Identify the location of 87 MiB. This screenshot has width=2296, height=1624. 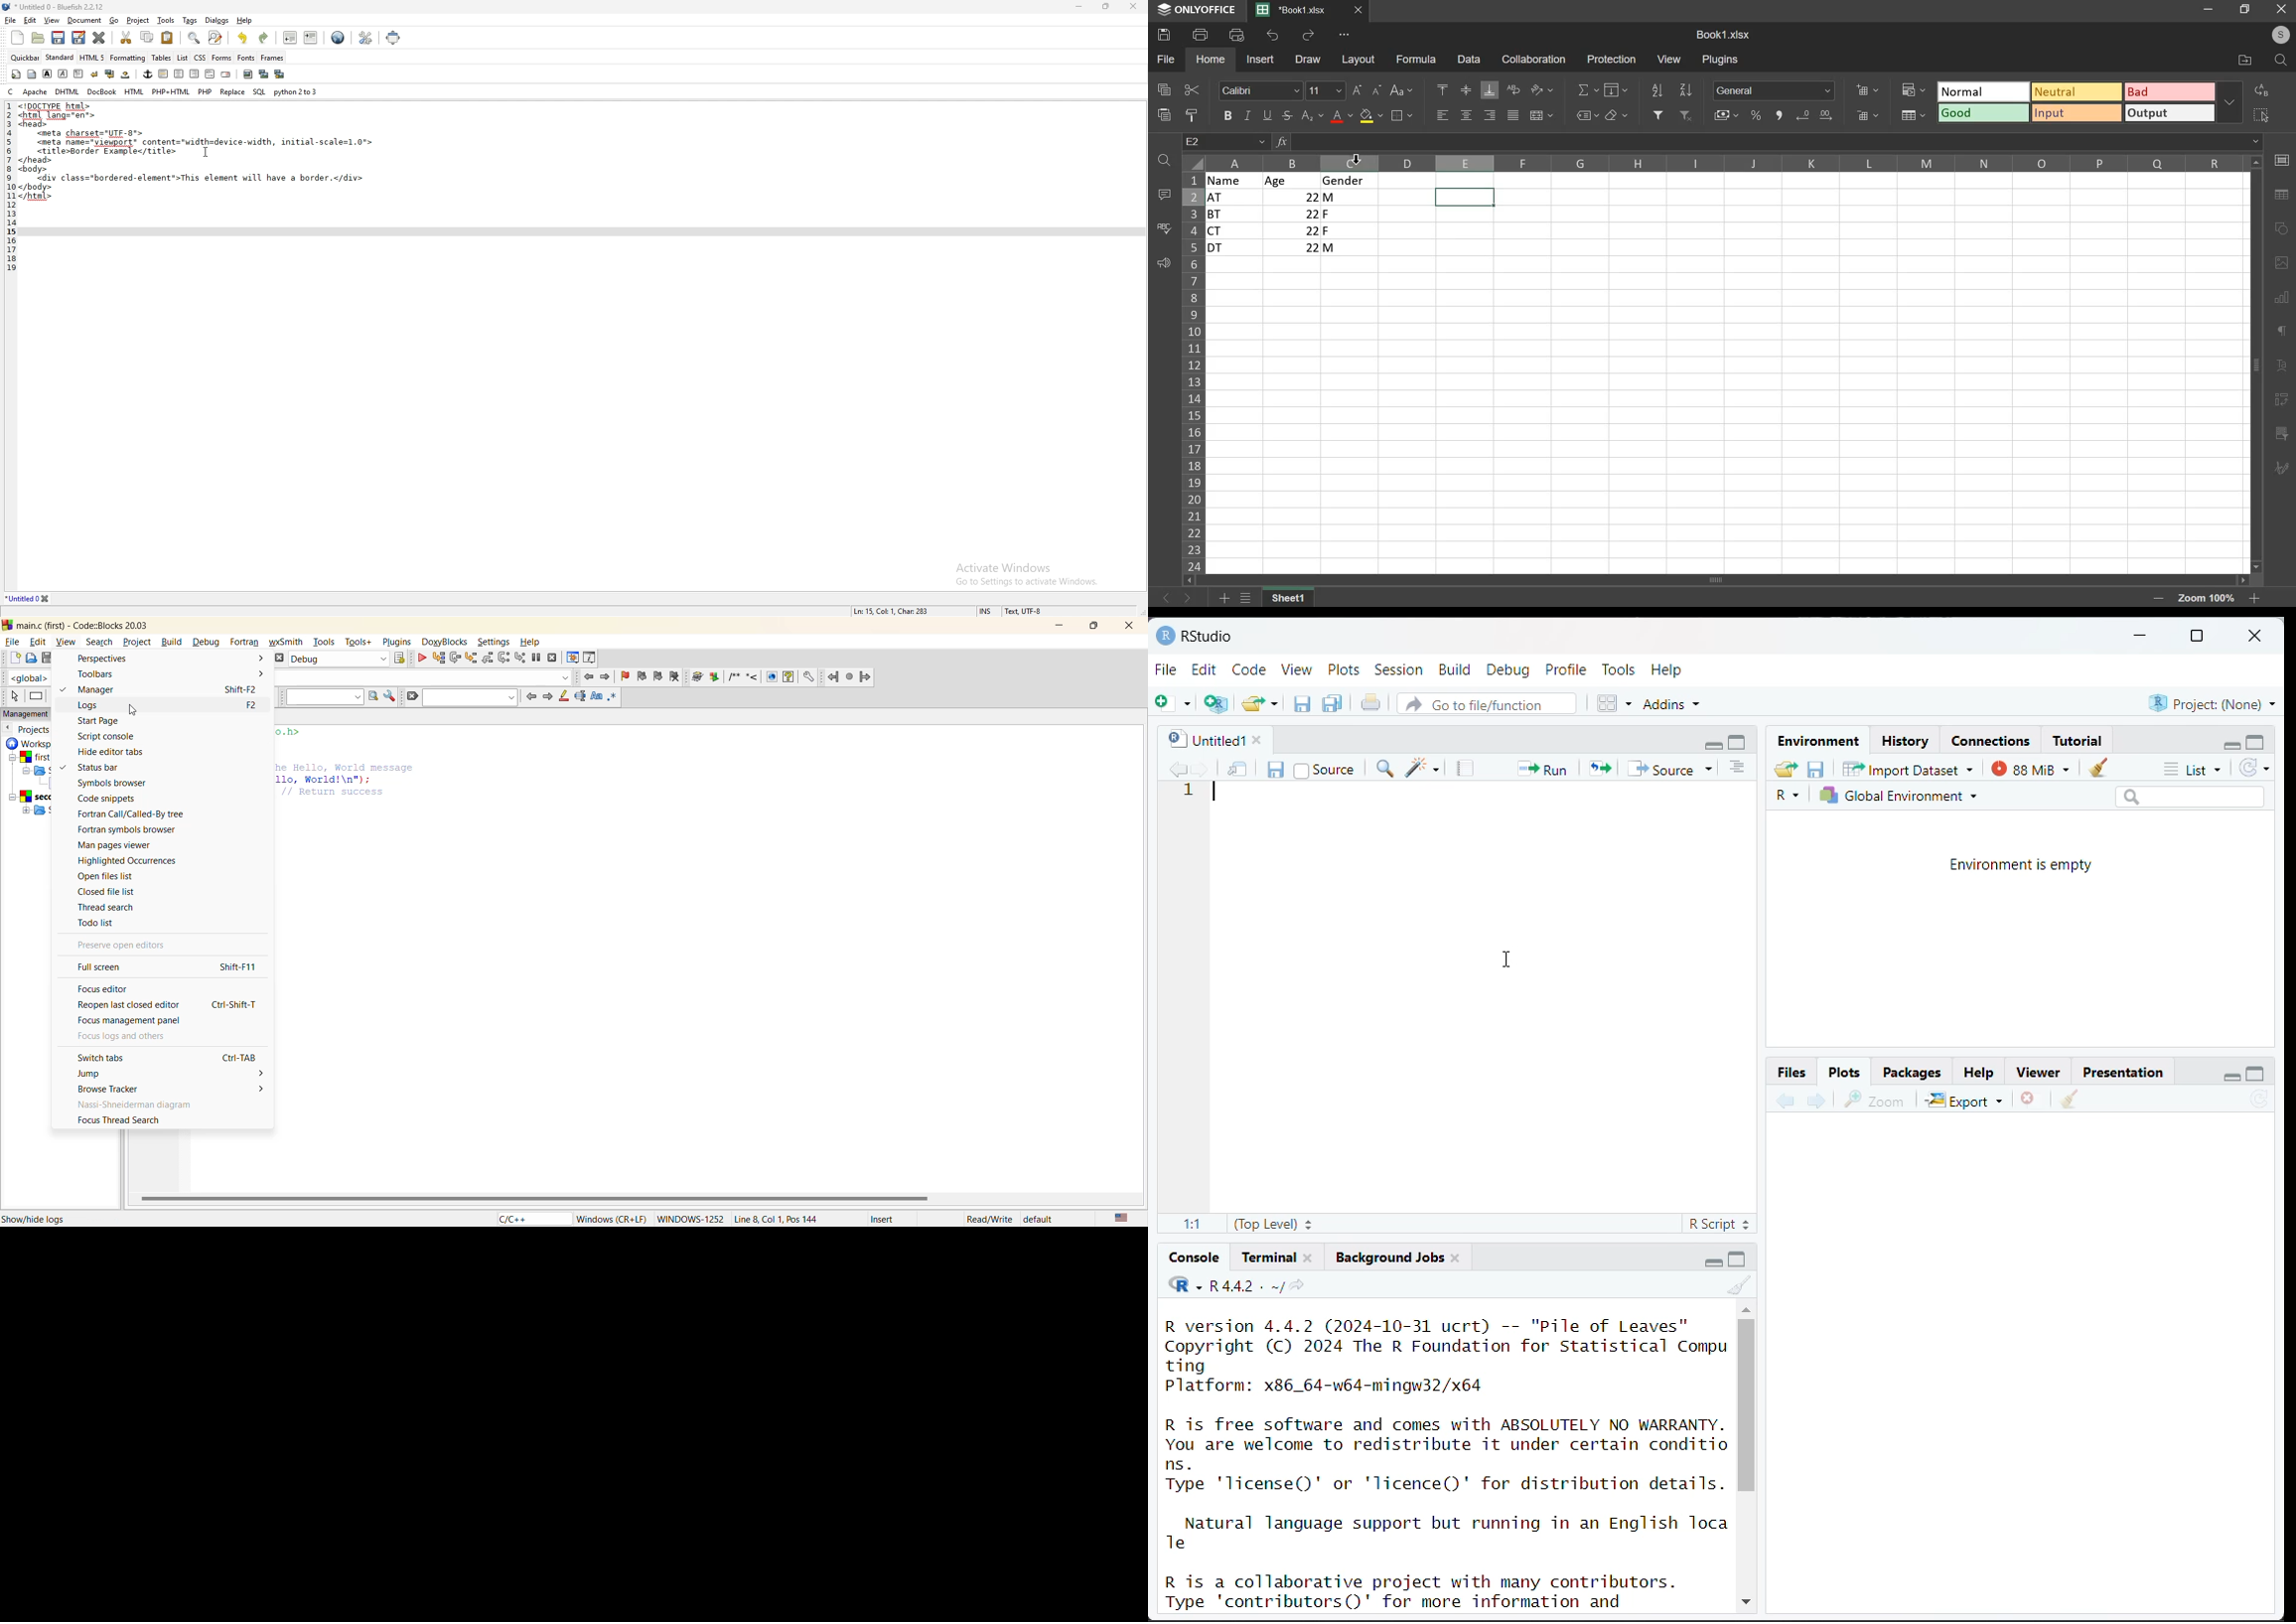
(2029, 767).